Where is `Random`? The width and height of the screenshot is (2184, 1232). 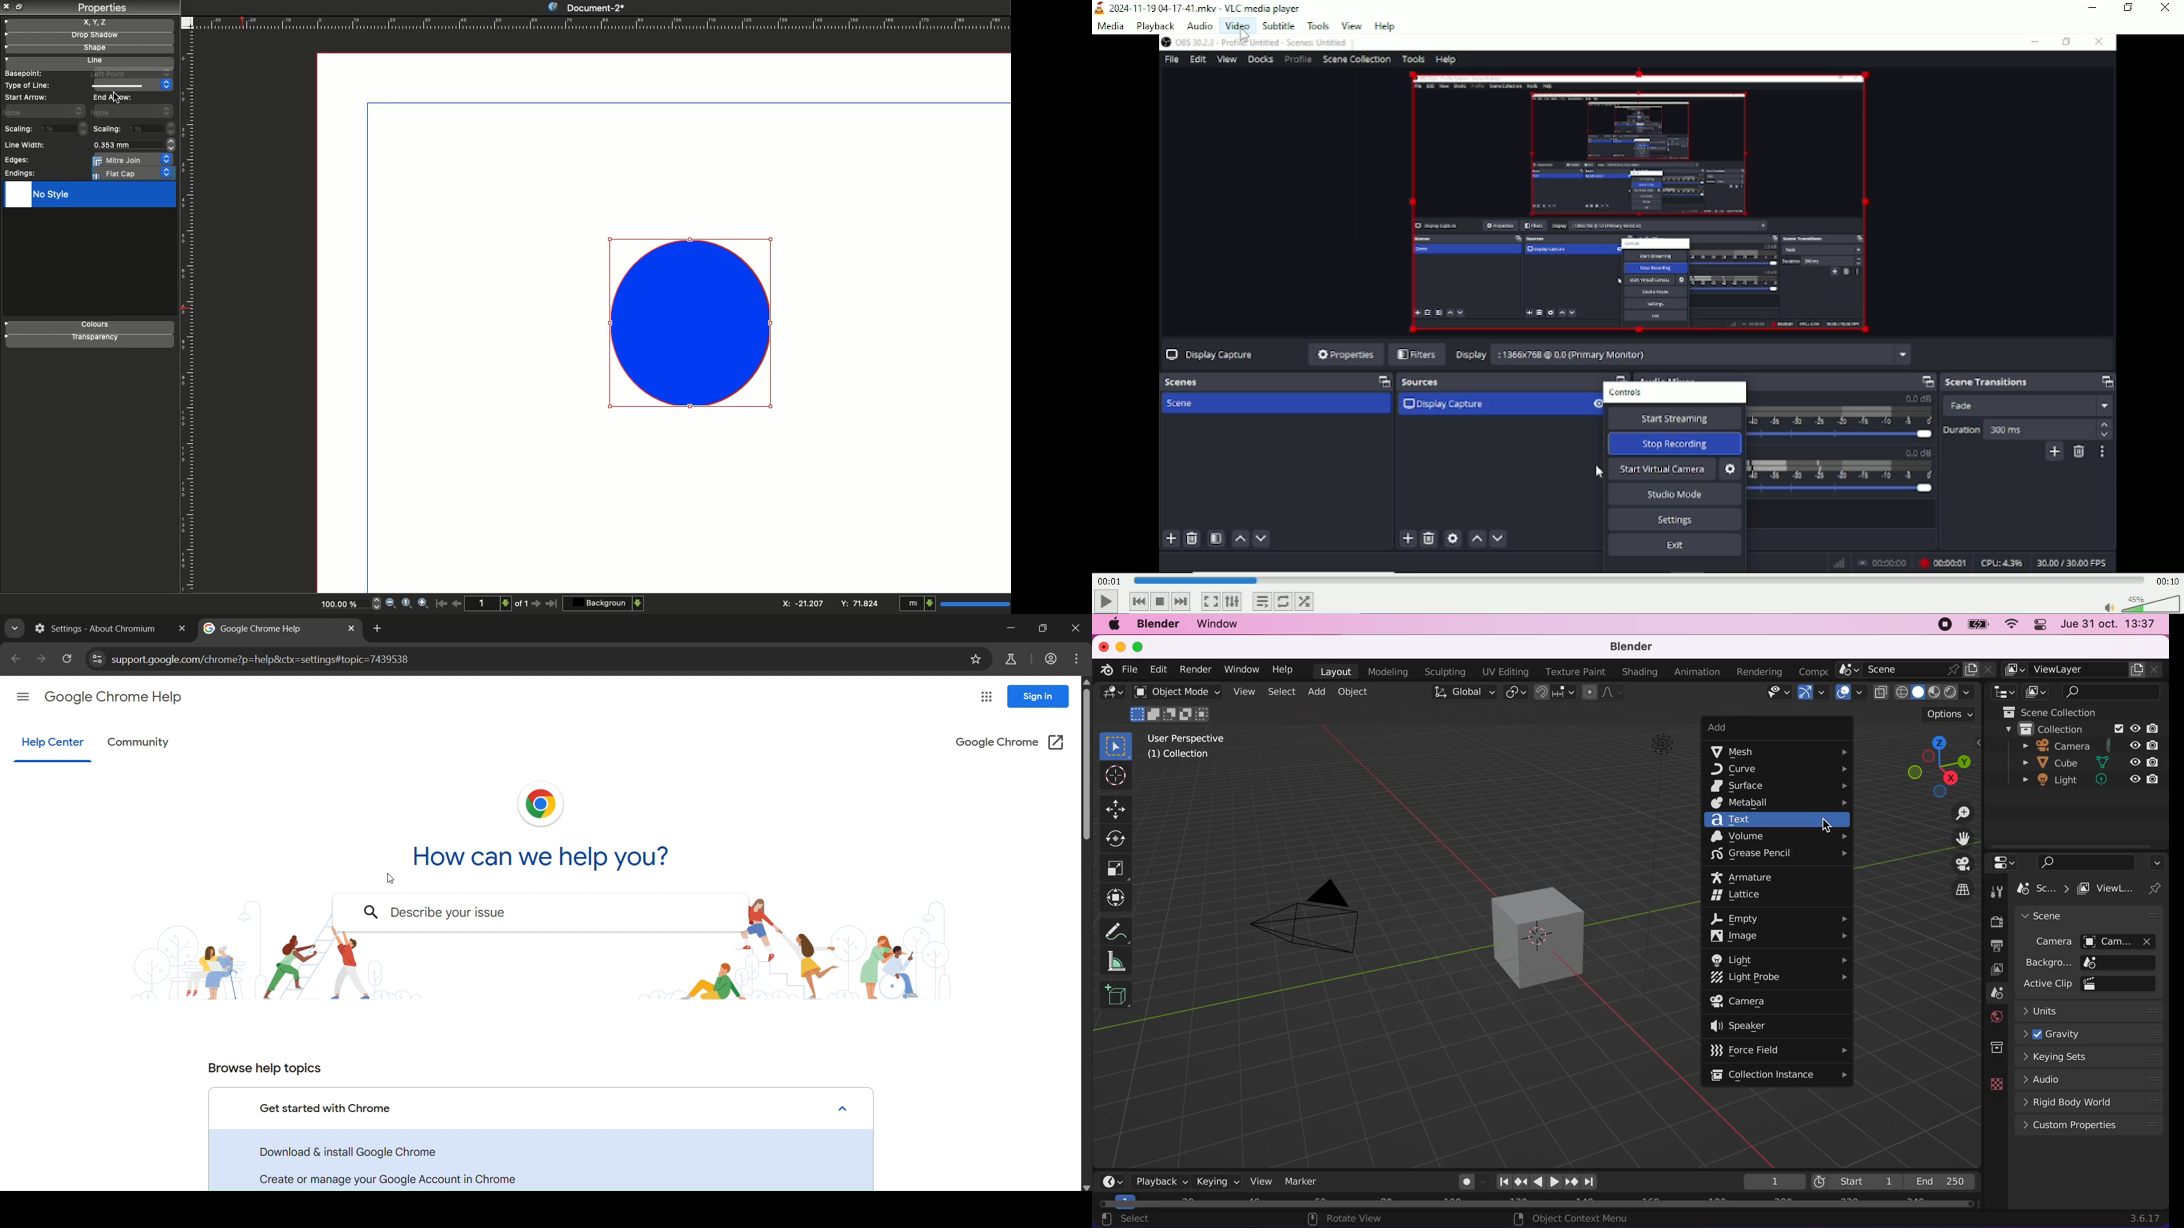
Random is located at coordinates (1305, 600).